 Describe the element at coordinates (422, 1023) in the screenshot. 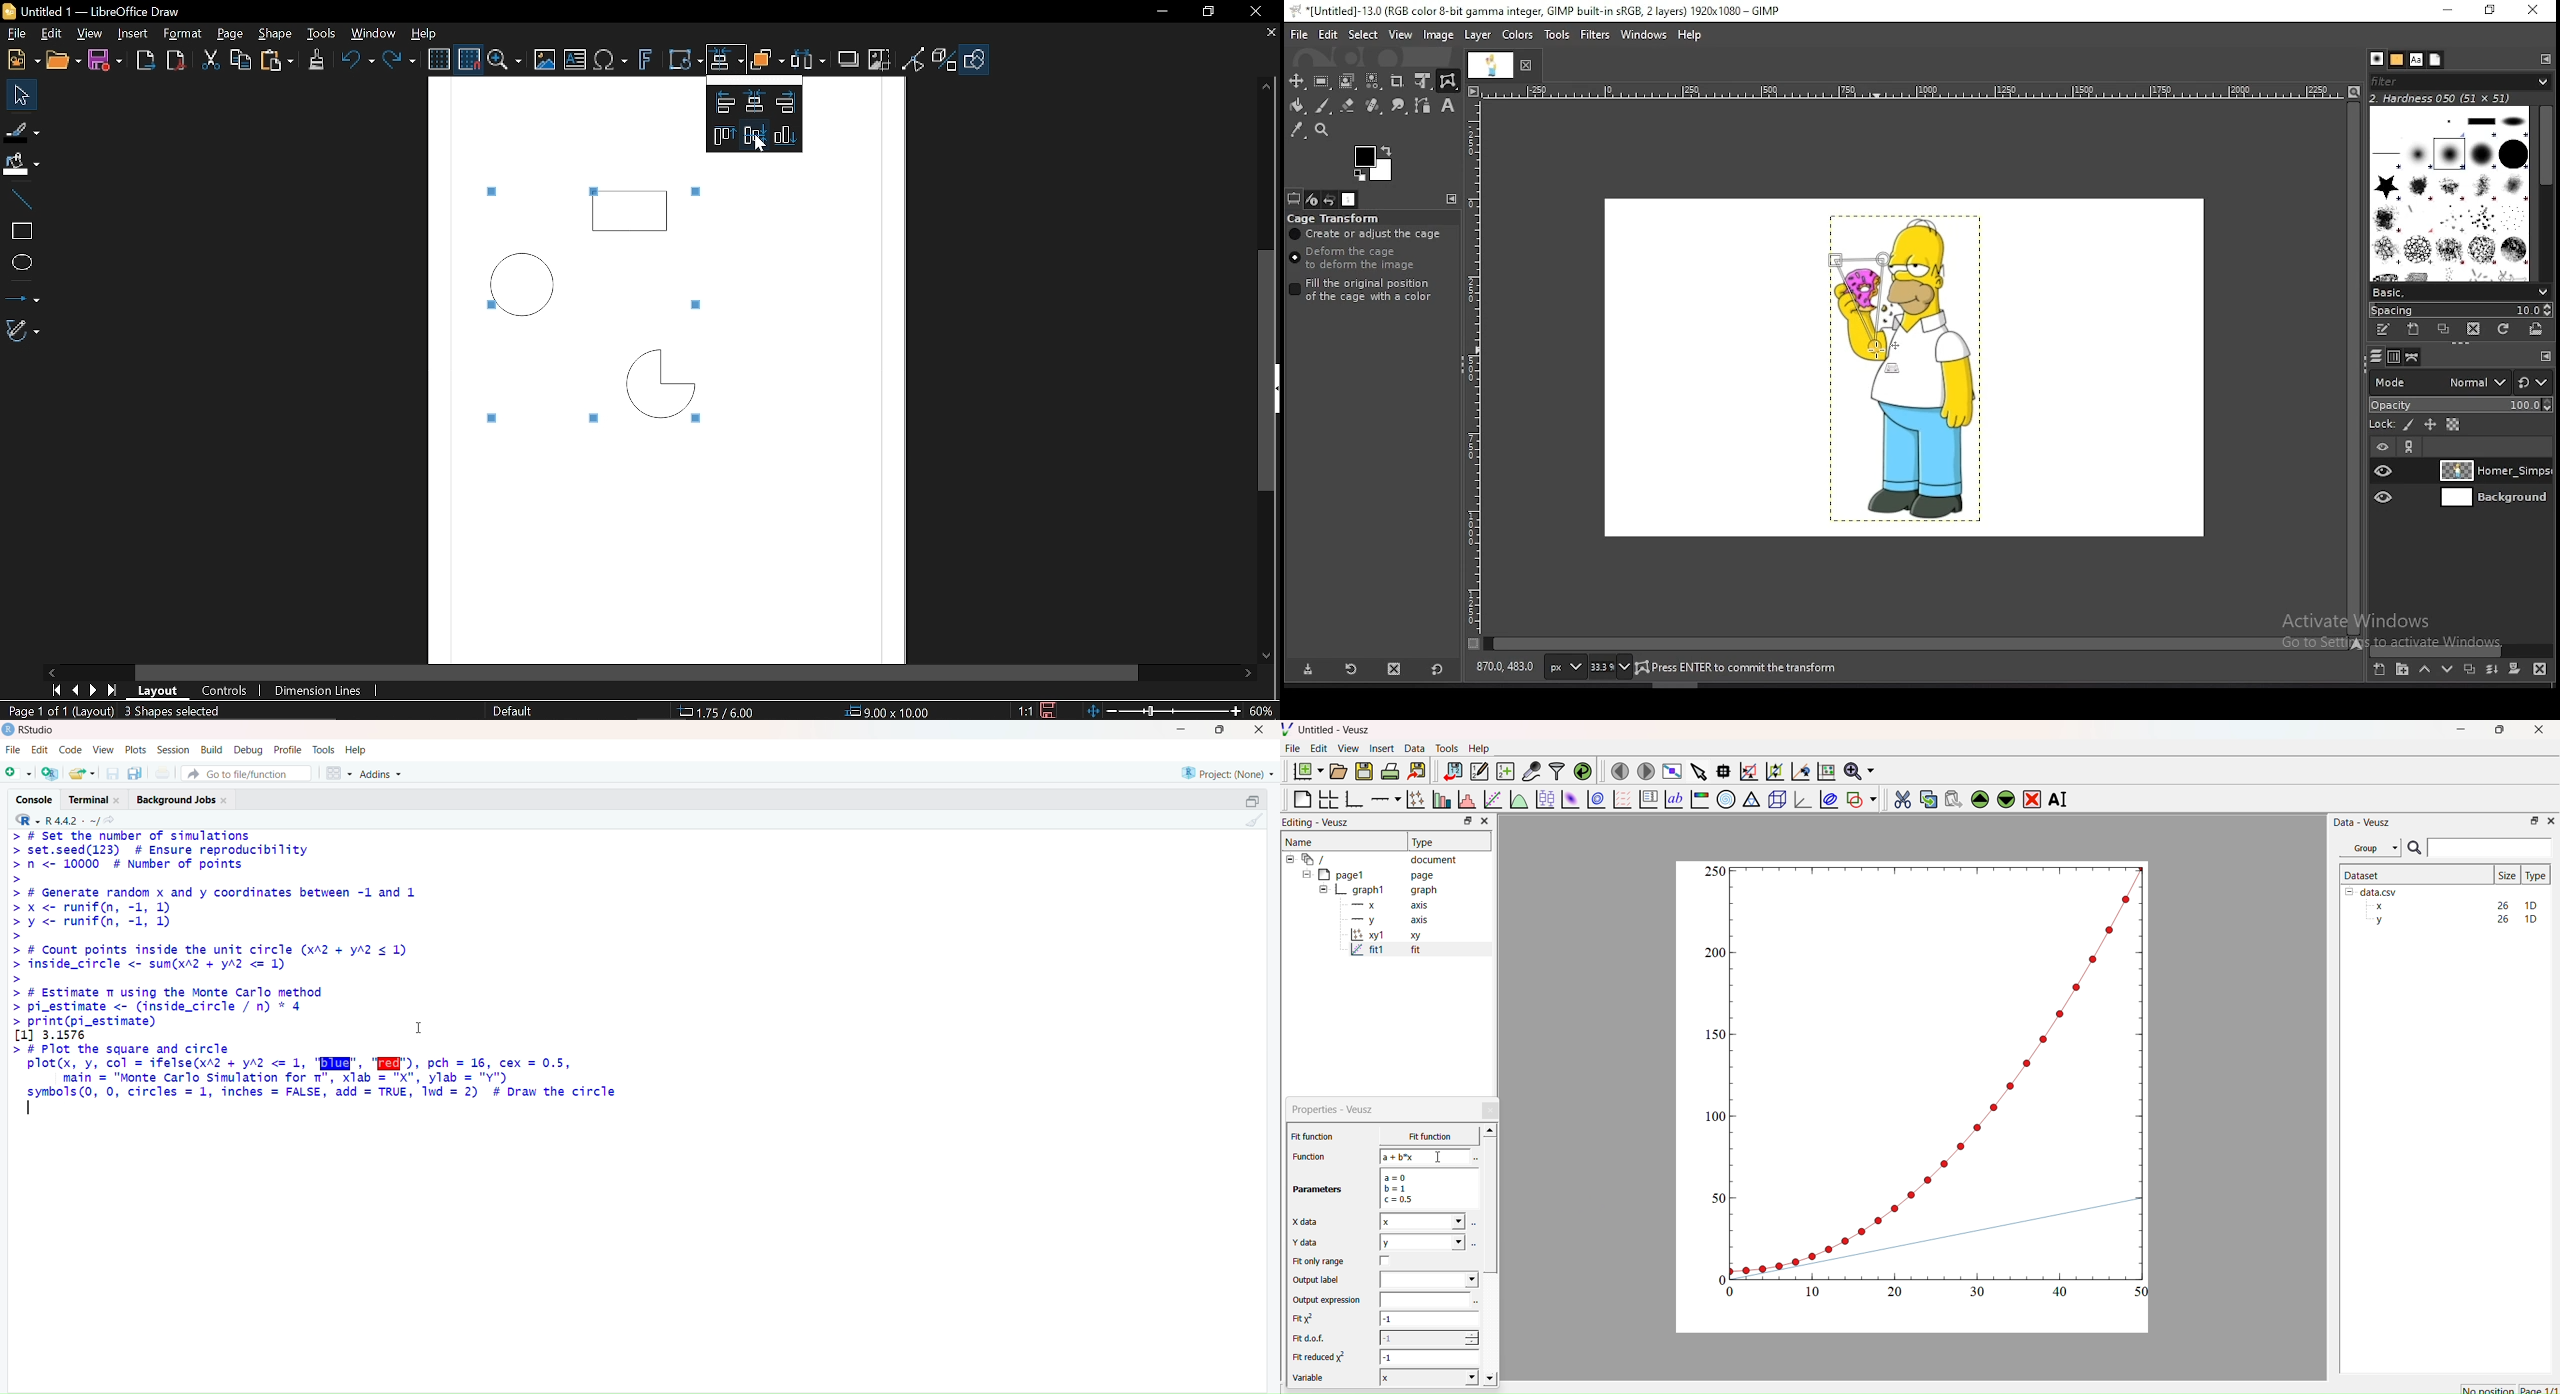

I see `Cursor` at that location.